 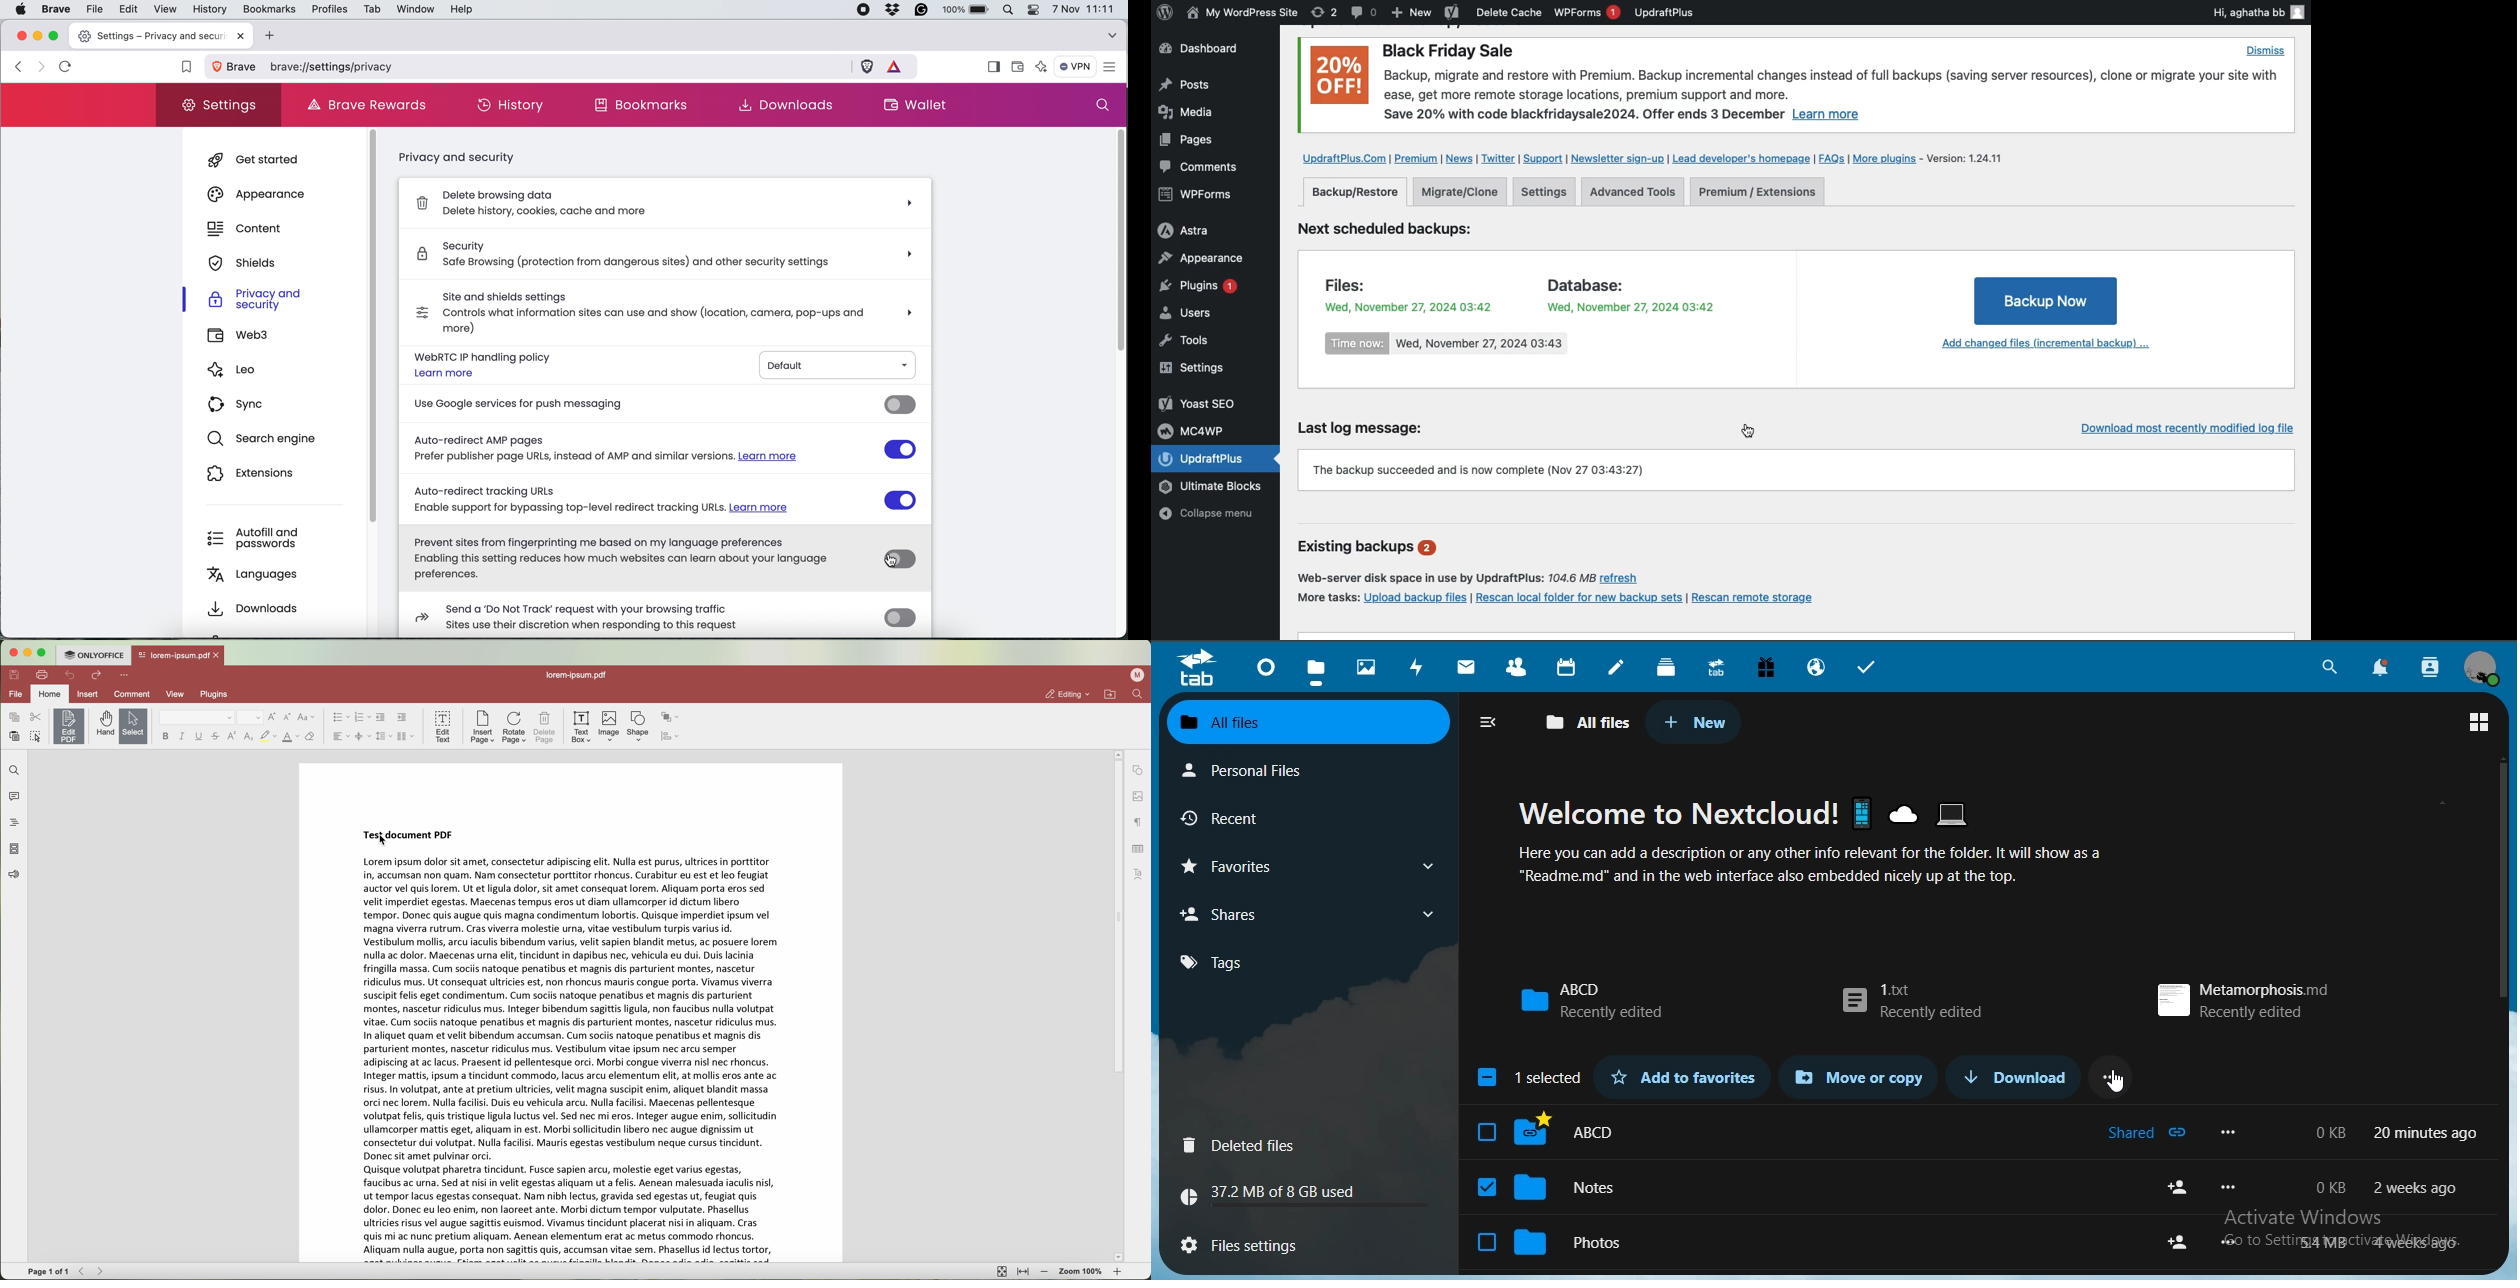 What do you see at coordinates (1366, 665) in the screenshot?
I see `photos` at bounding box center [1366, 665].